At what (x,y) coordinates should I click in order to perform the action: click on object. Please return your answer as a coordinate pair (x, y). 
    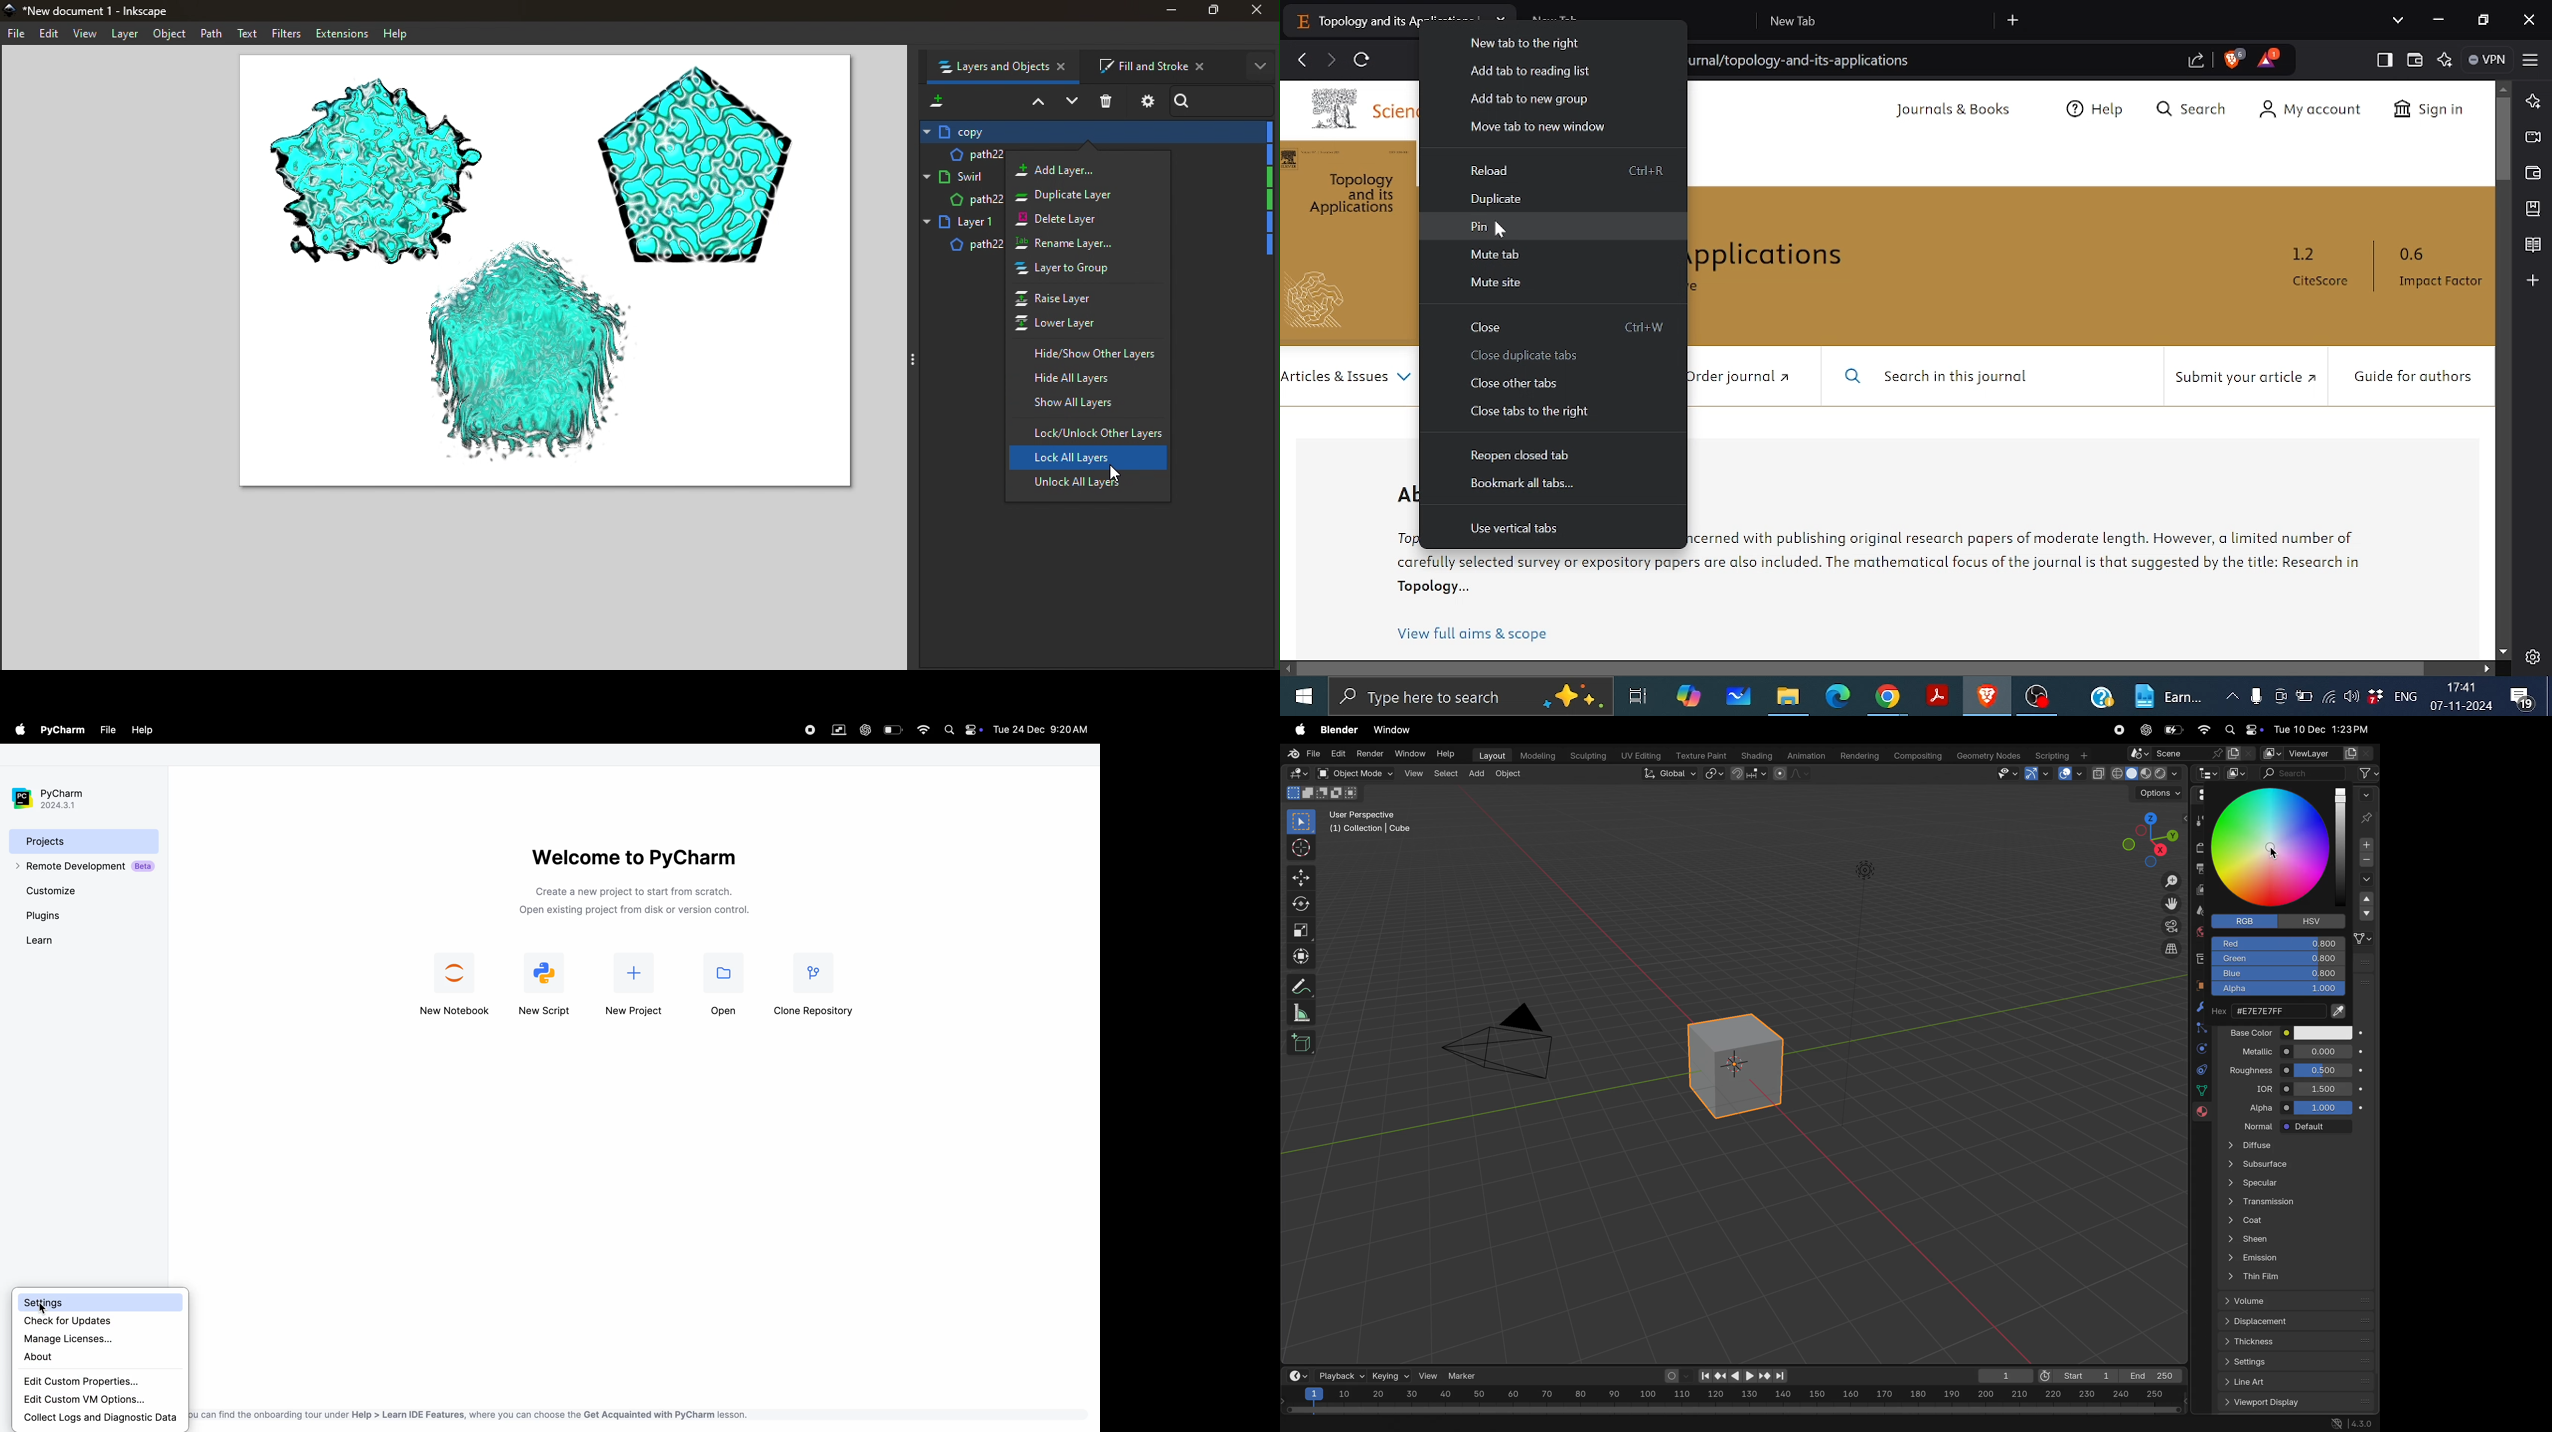
    Looking at the image, I should click on (2197, 984).